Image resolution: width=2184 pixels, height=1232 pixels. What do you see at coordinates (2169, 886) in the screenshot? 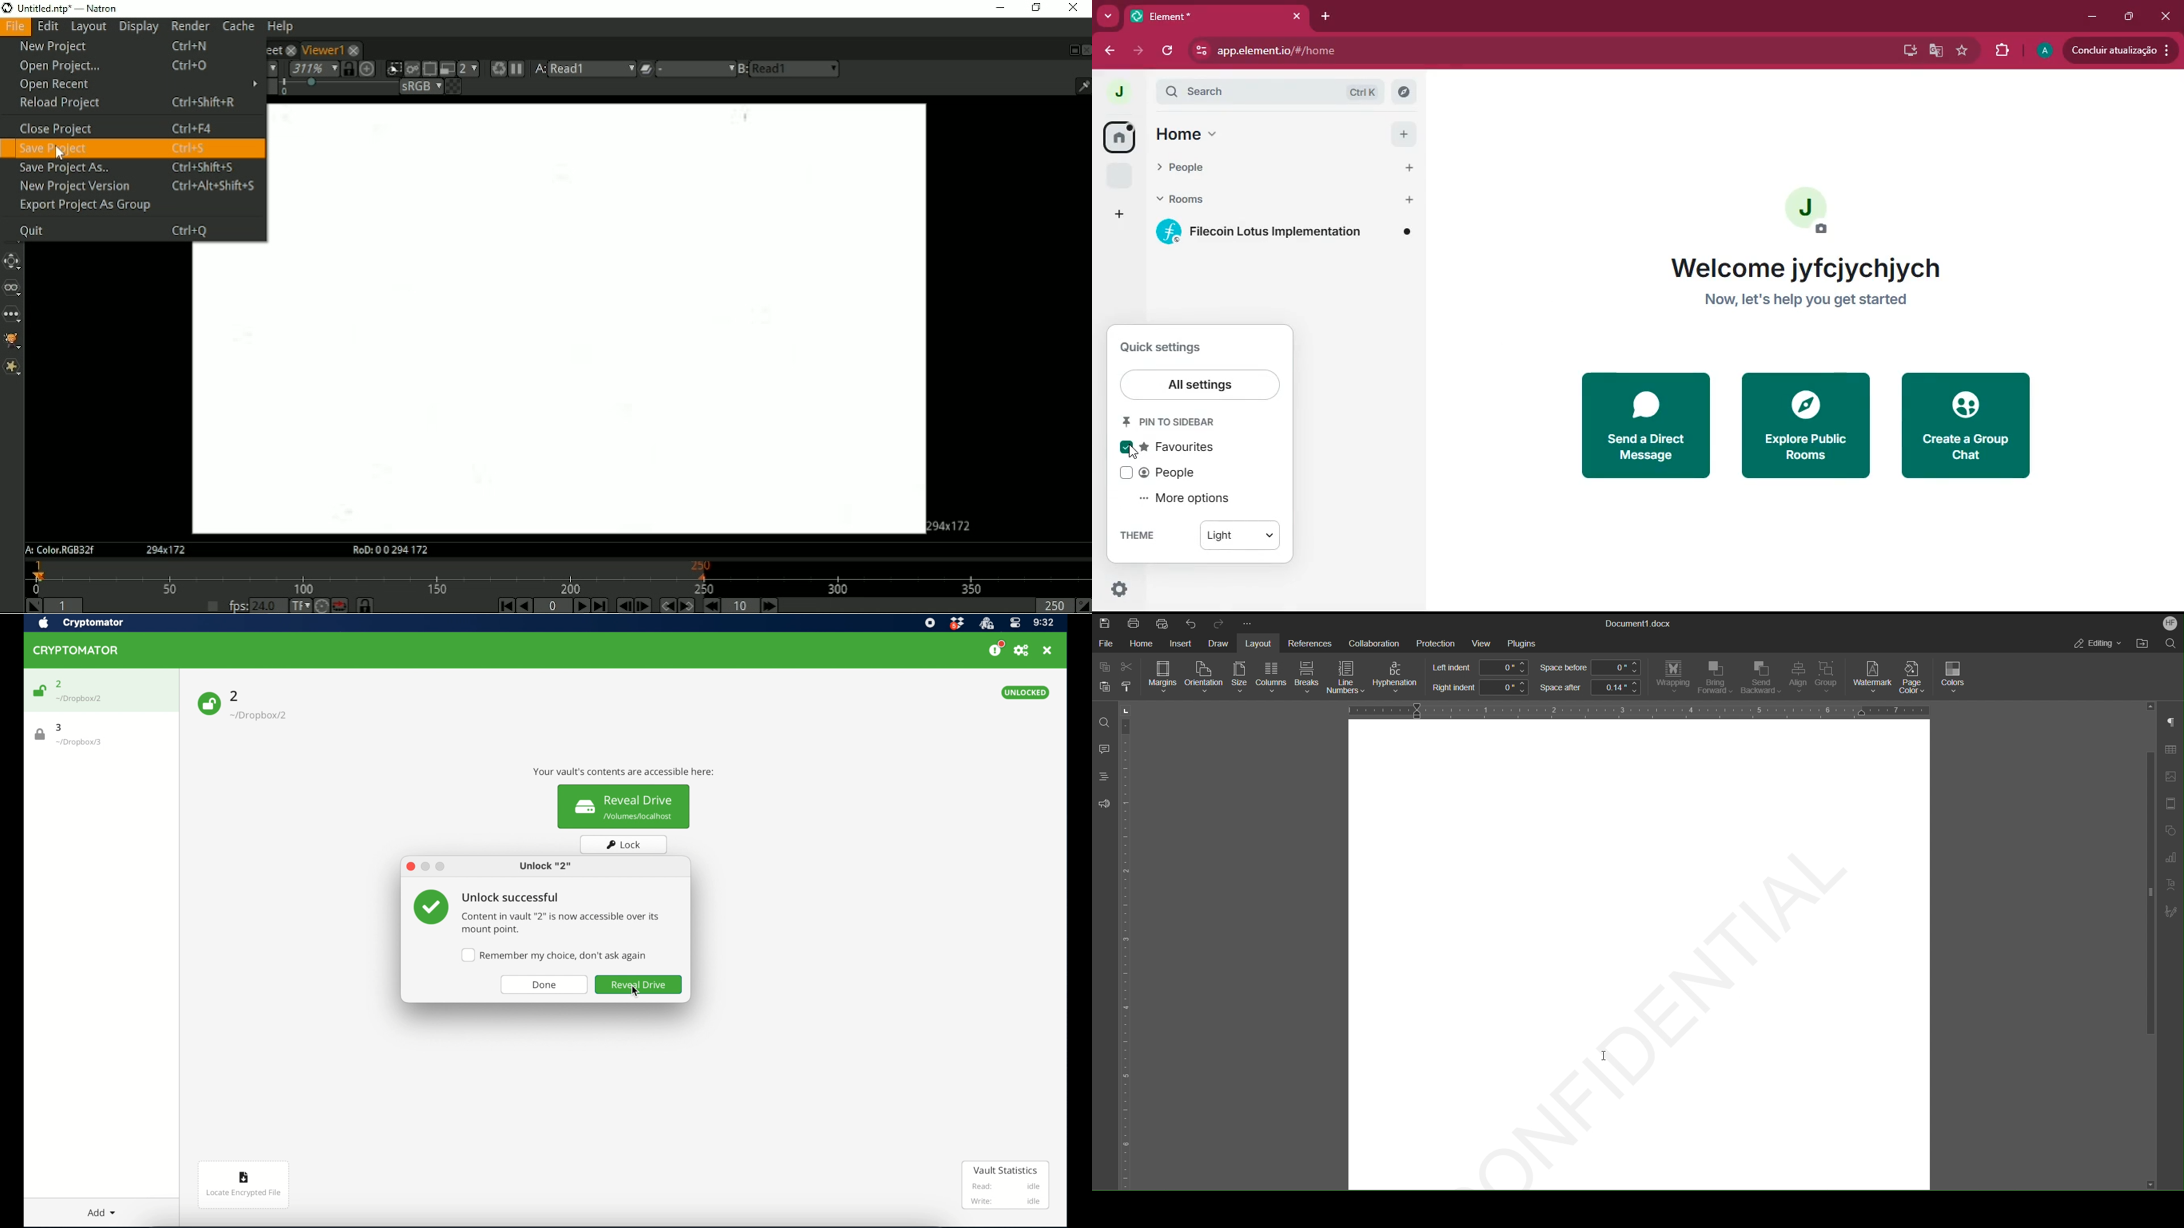
I see `Text Art` at bounding box center [2169, 886].